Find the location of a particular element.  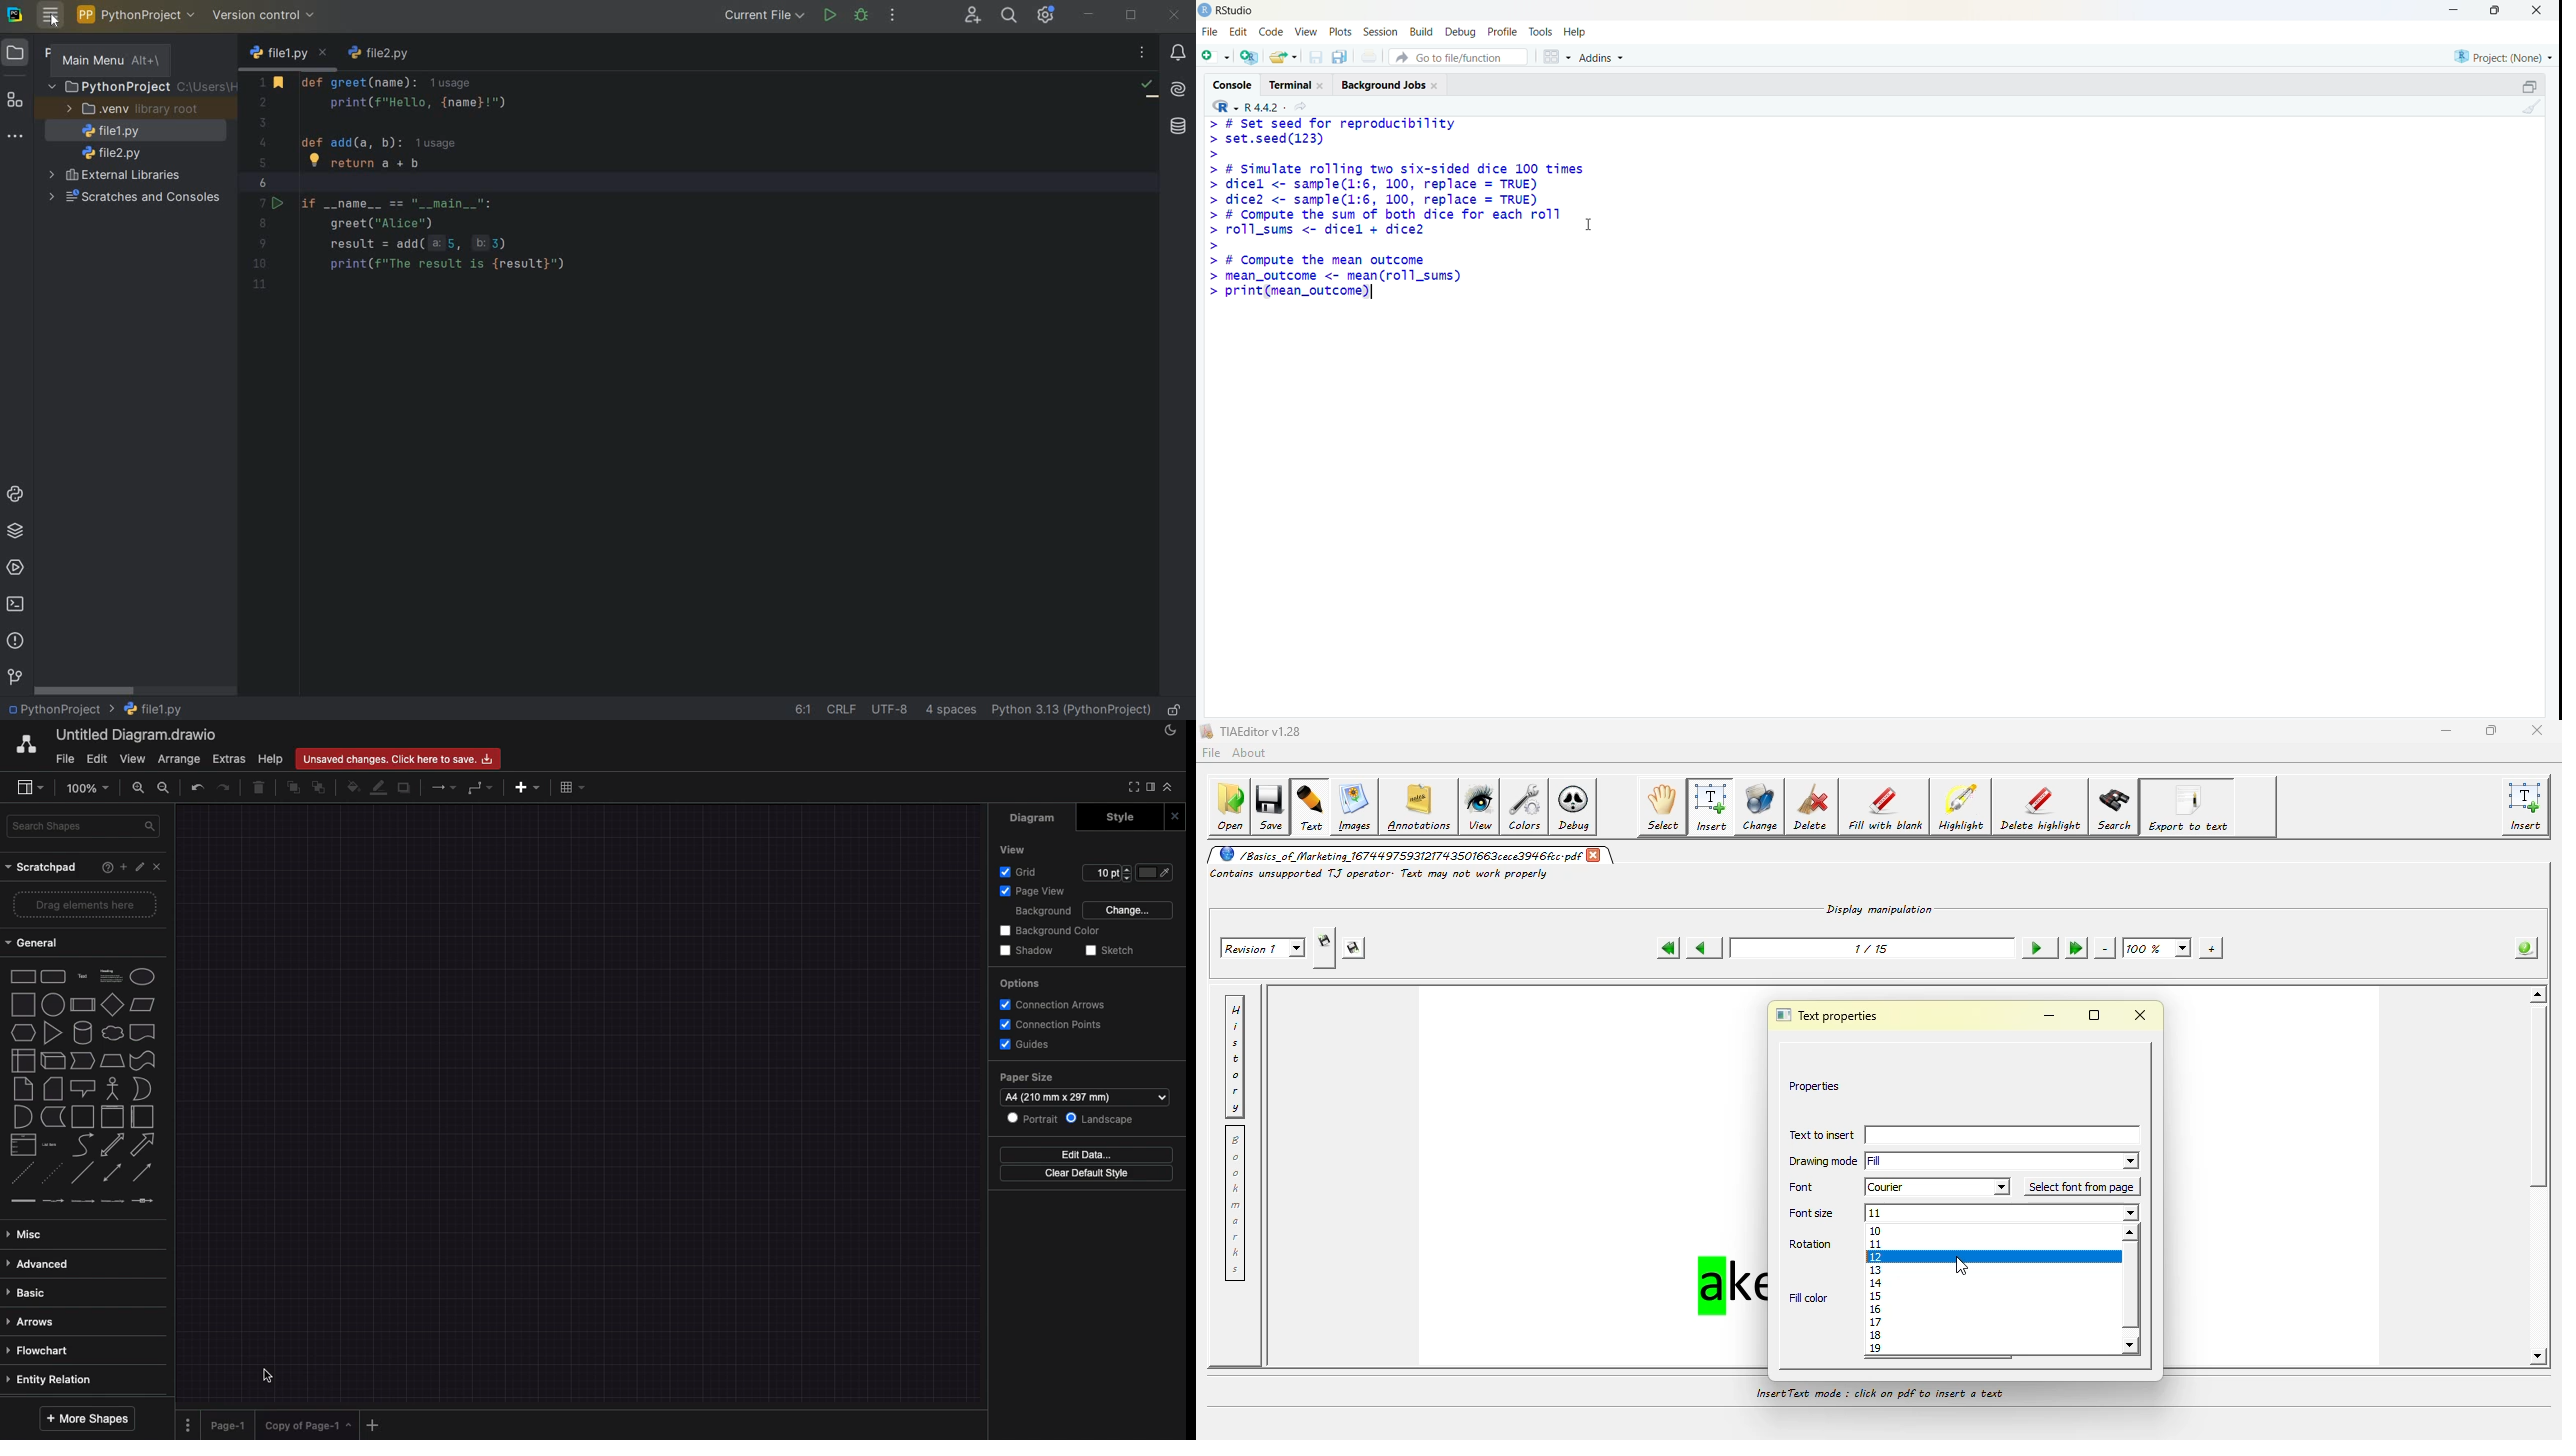

add R file is located at coordinates (1249, 57).